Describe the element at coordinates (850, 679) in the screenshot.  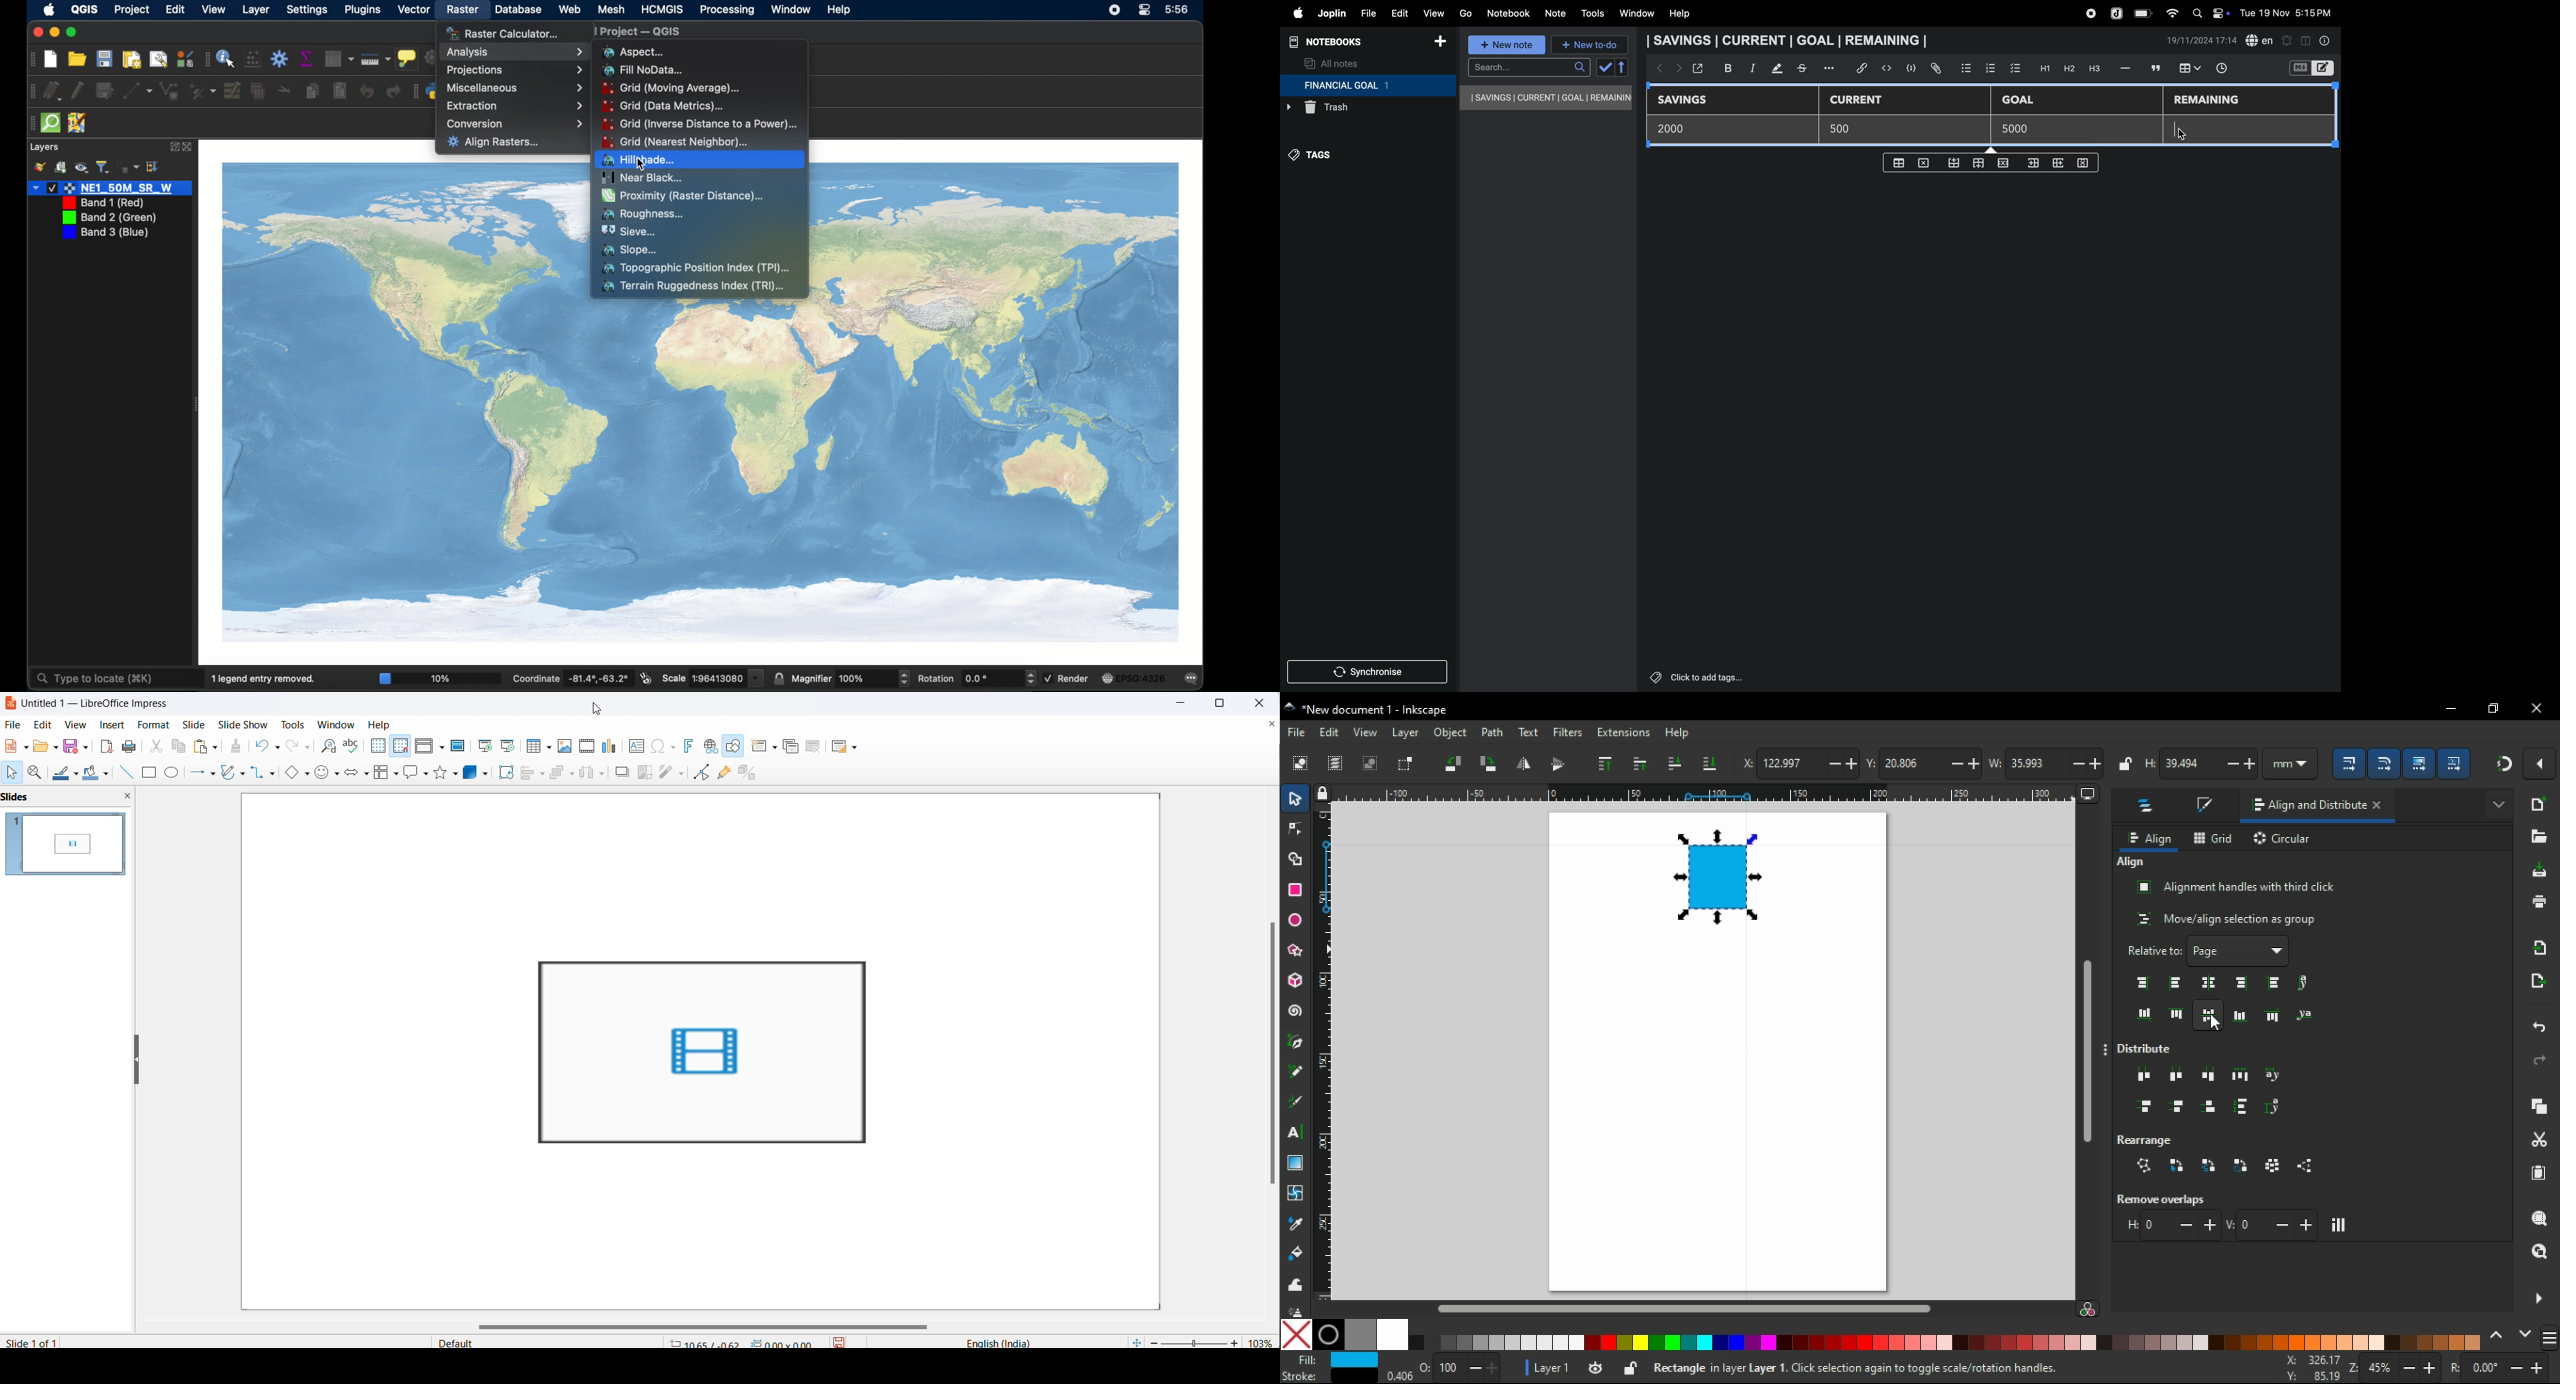
I see `magnifier` at that location.